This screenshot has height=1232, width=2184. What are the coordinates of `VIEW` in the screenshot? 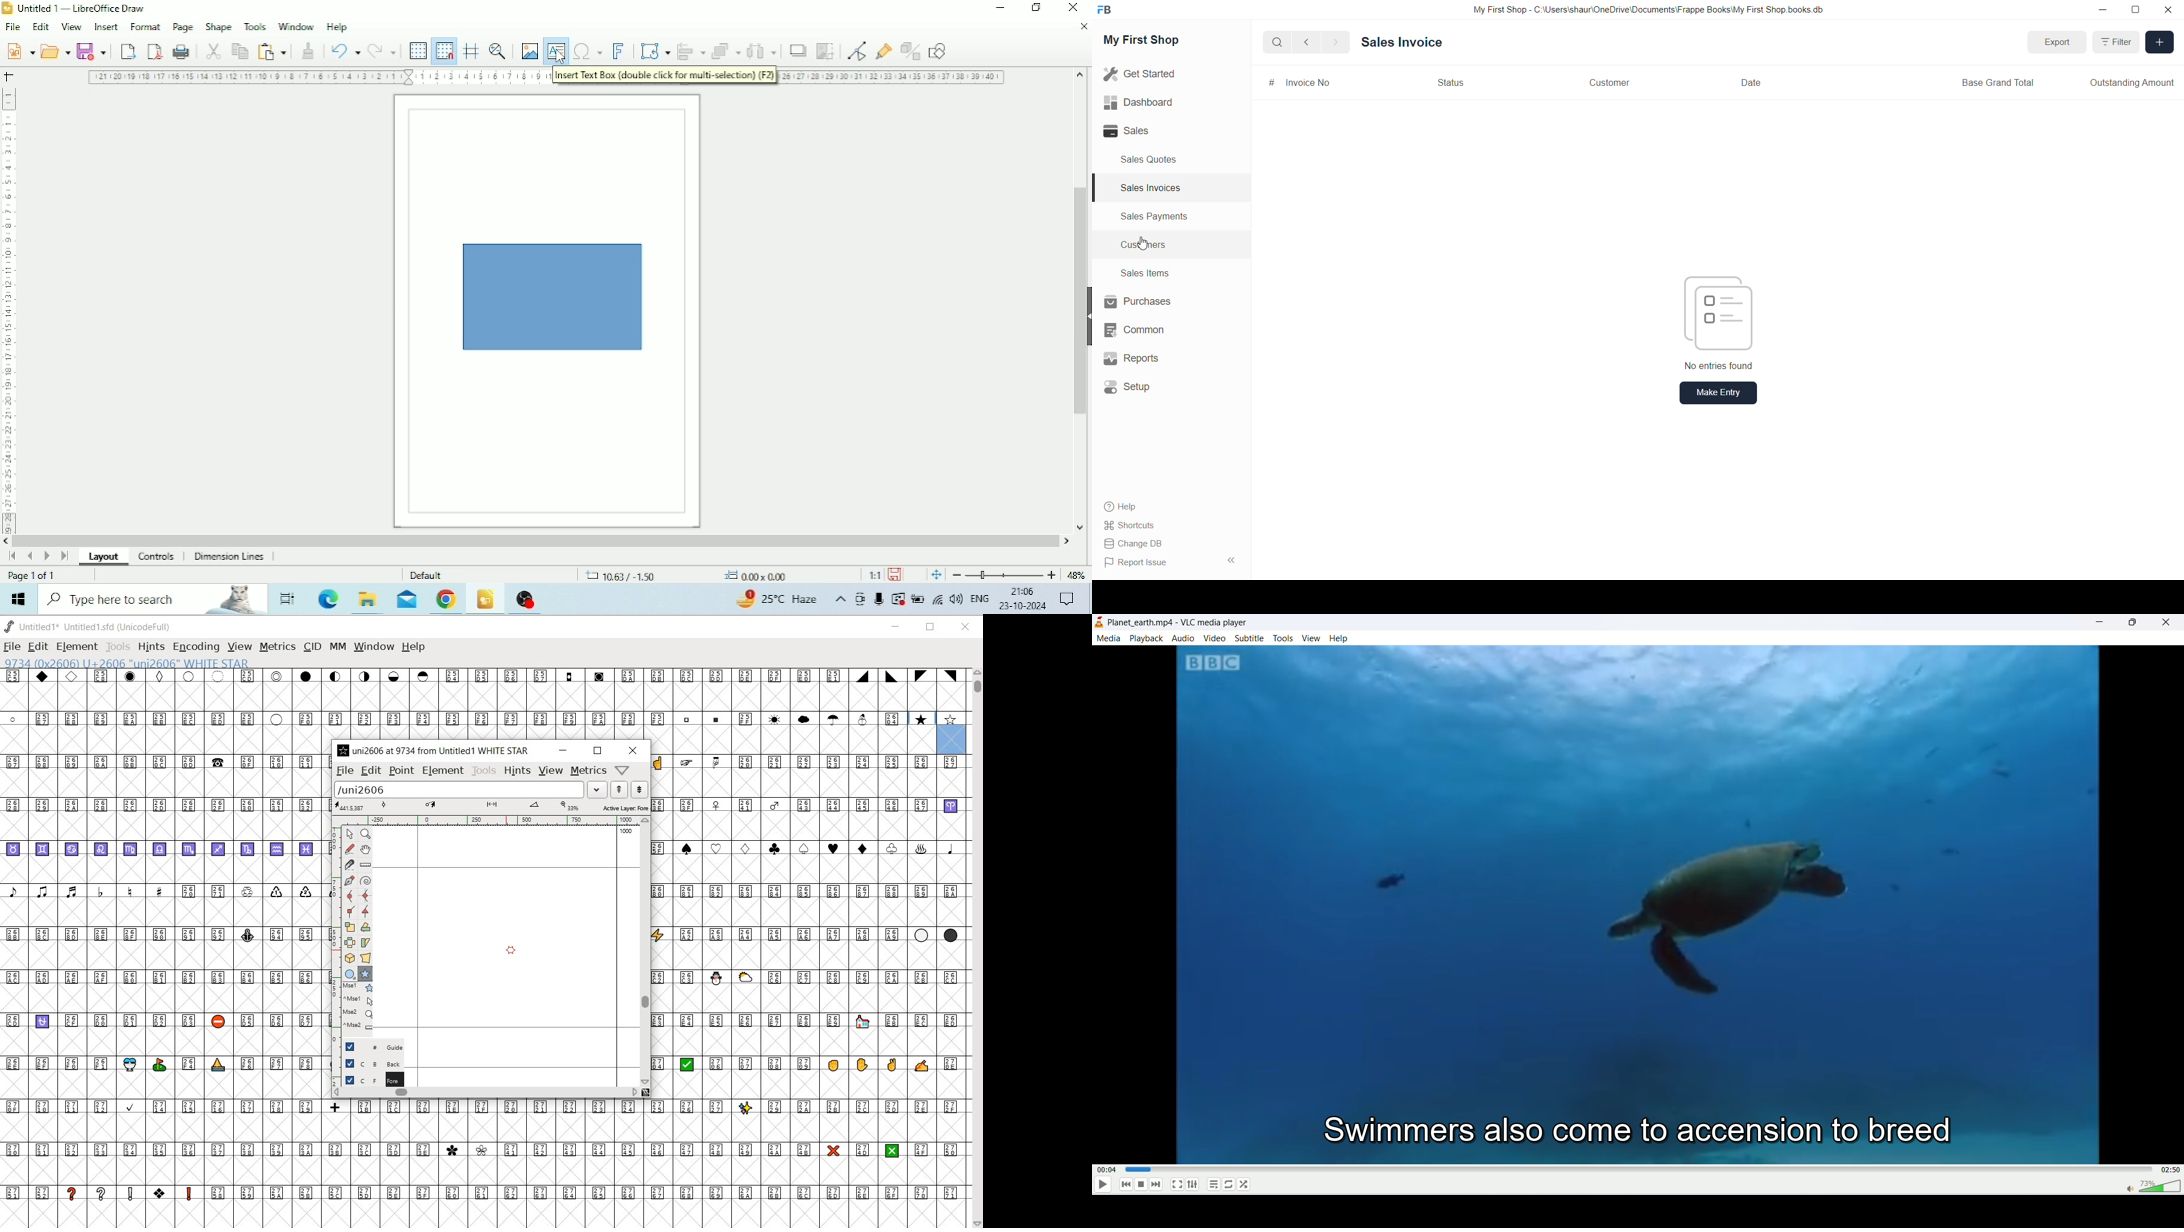 It's located at (239, 648).